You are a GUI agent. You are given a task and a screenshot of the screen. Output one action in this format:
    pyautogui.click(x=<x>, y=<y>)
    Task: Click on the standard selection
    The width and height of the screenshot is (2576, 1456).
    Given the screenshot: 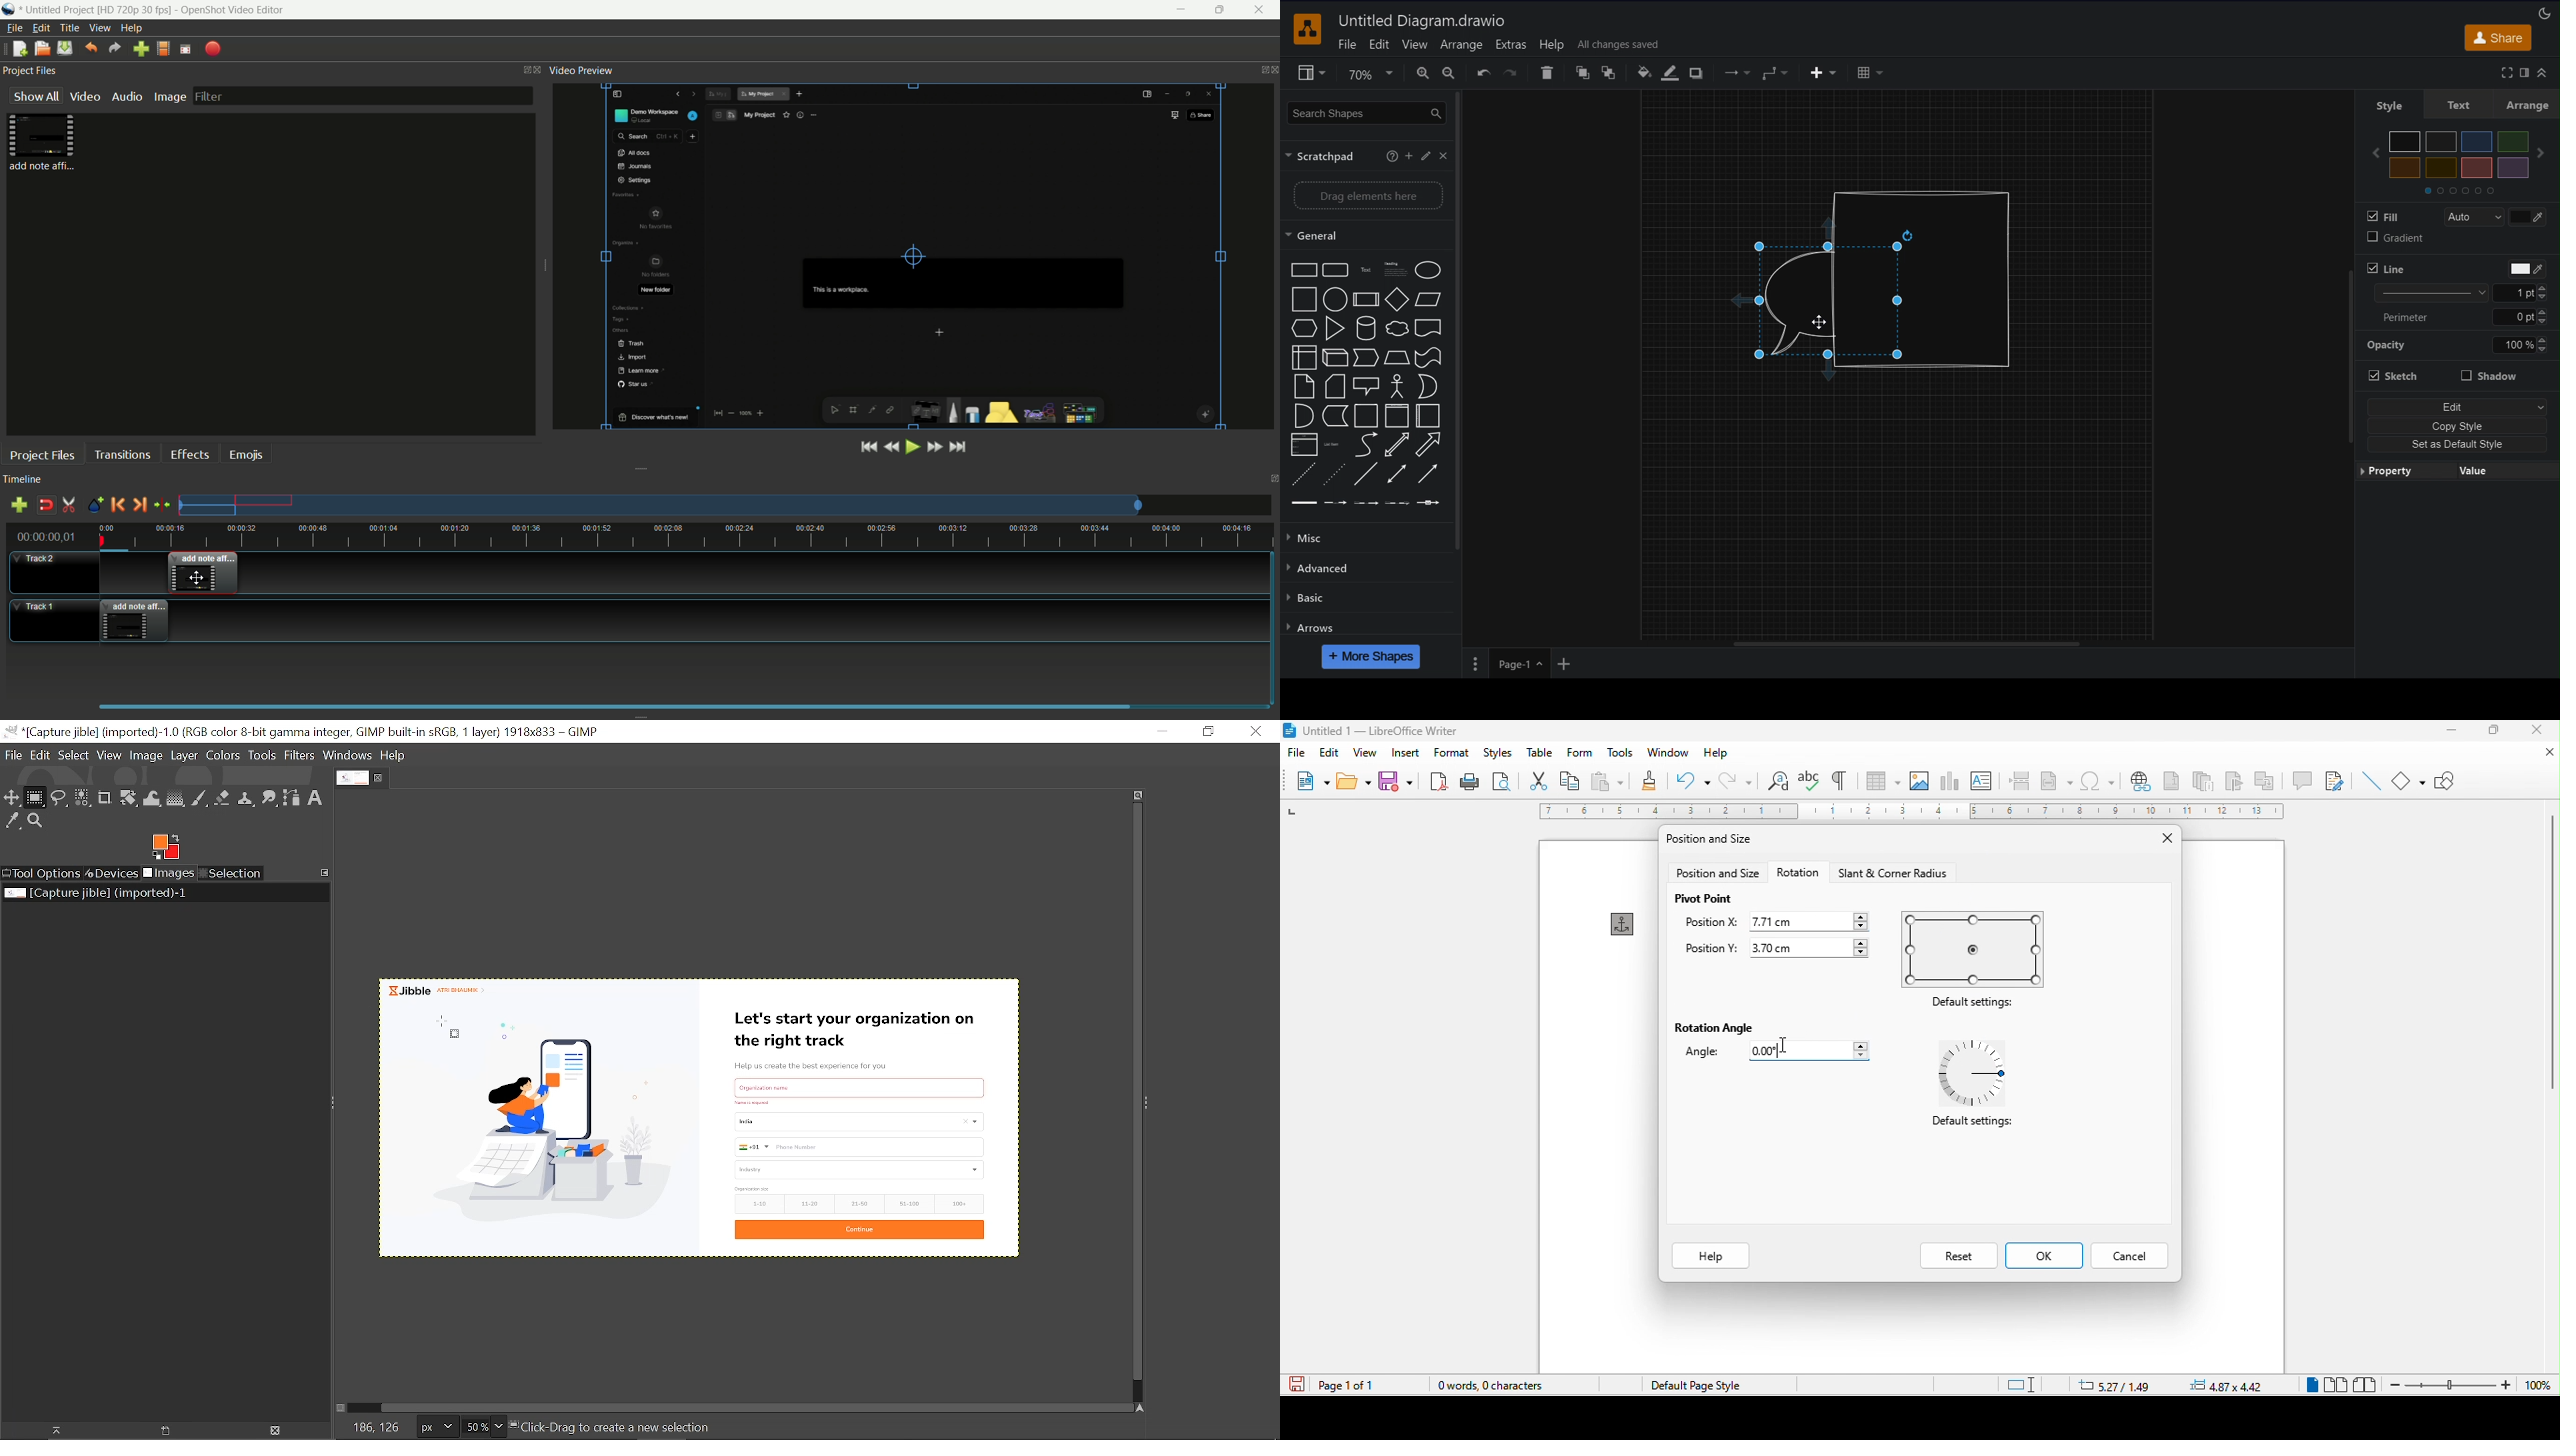 What is the action you would take?
    pyautogui.click(x=2032, y=1383)
    